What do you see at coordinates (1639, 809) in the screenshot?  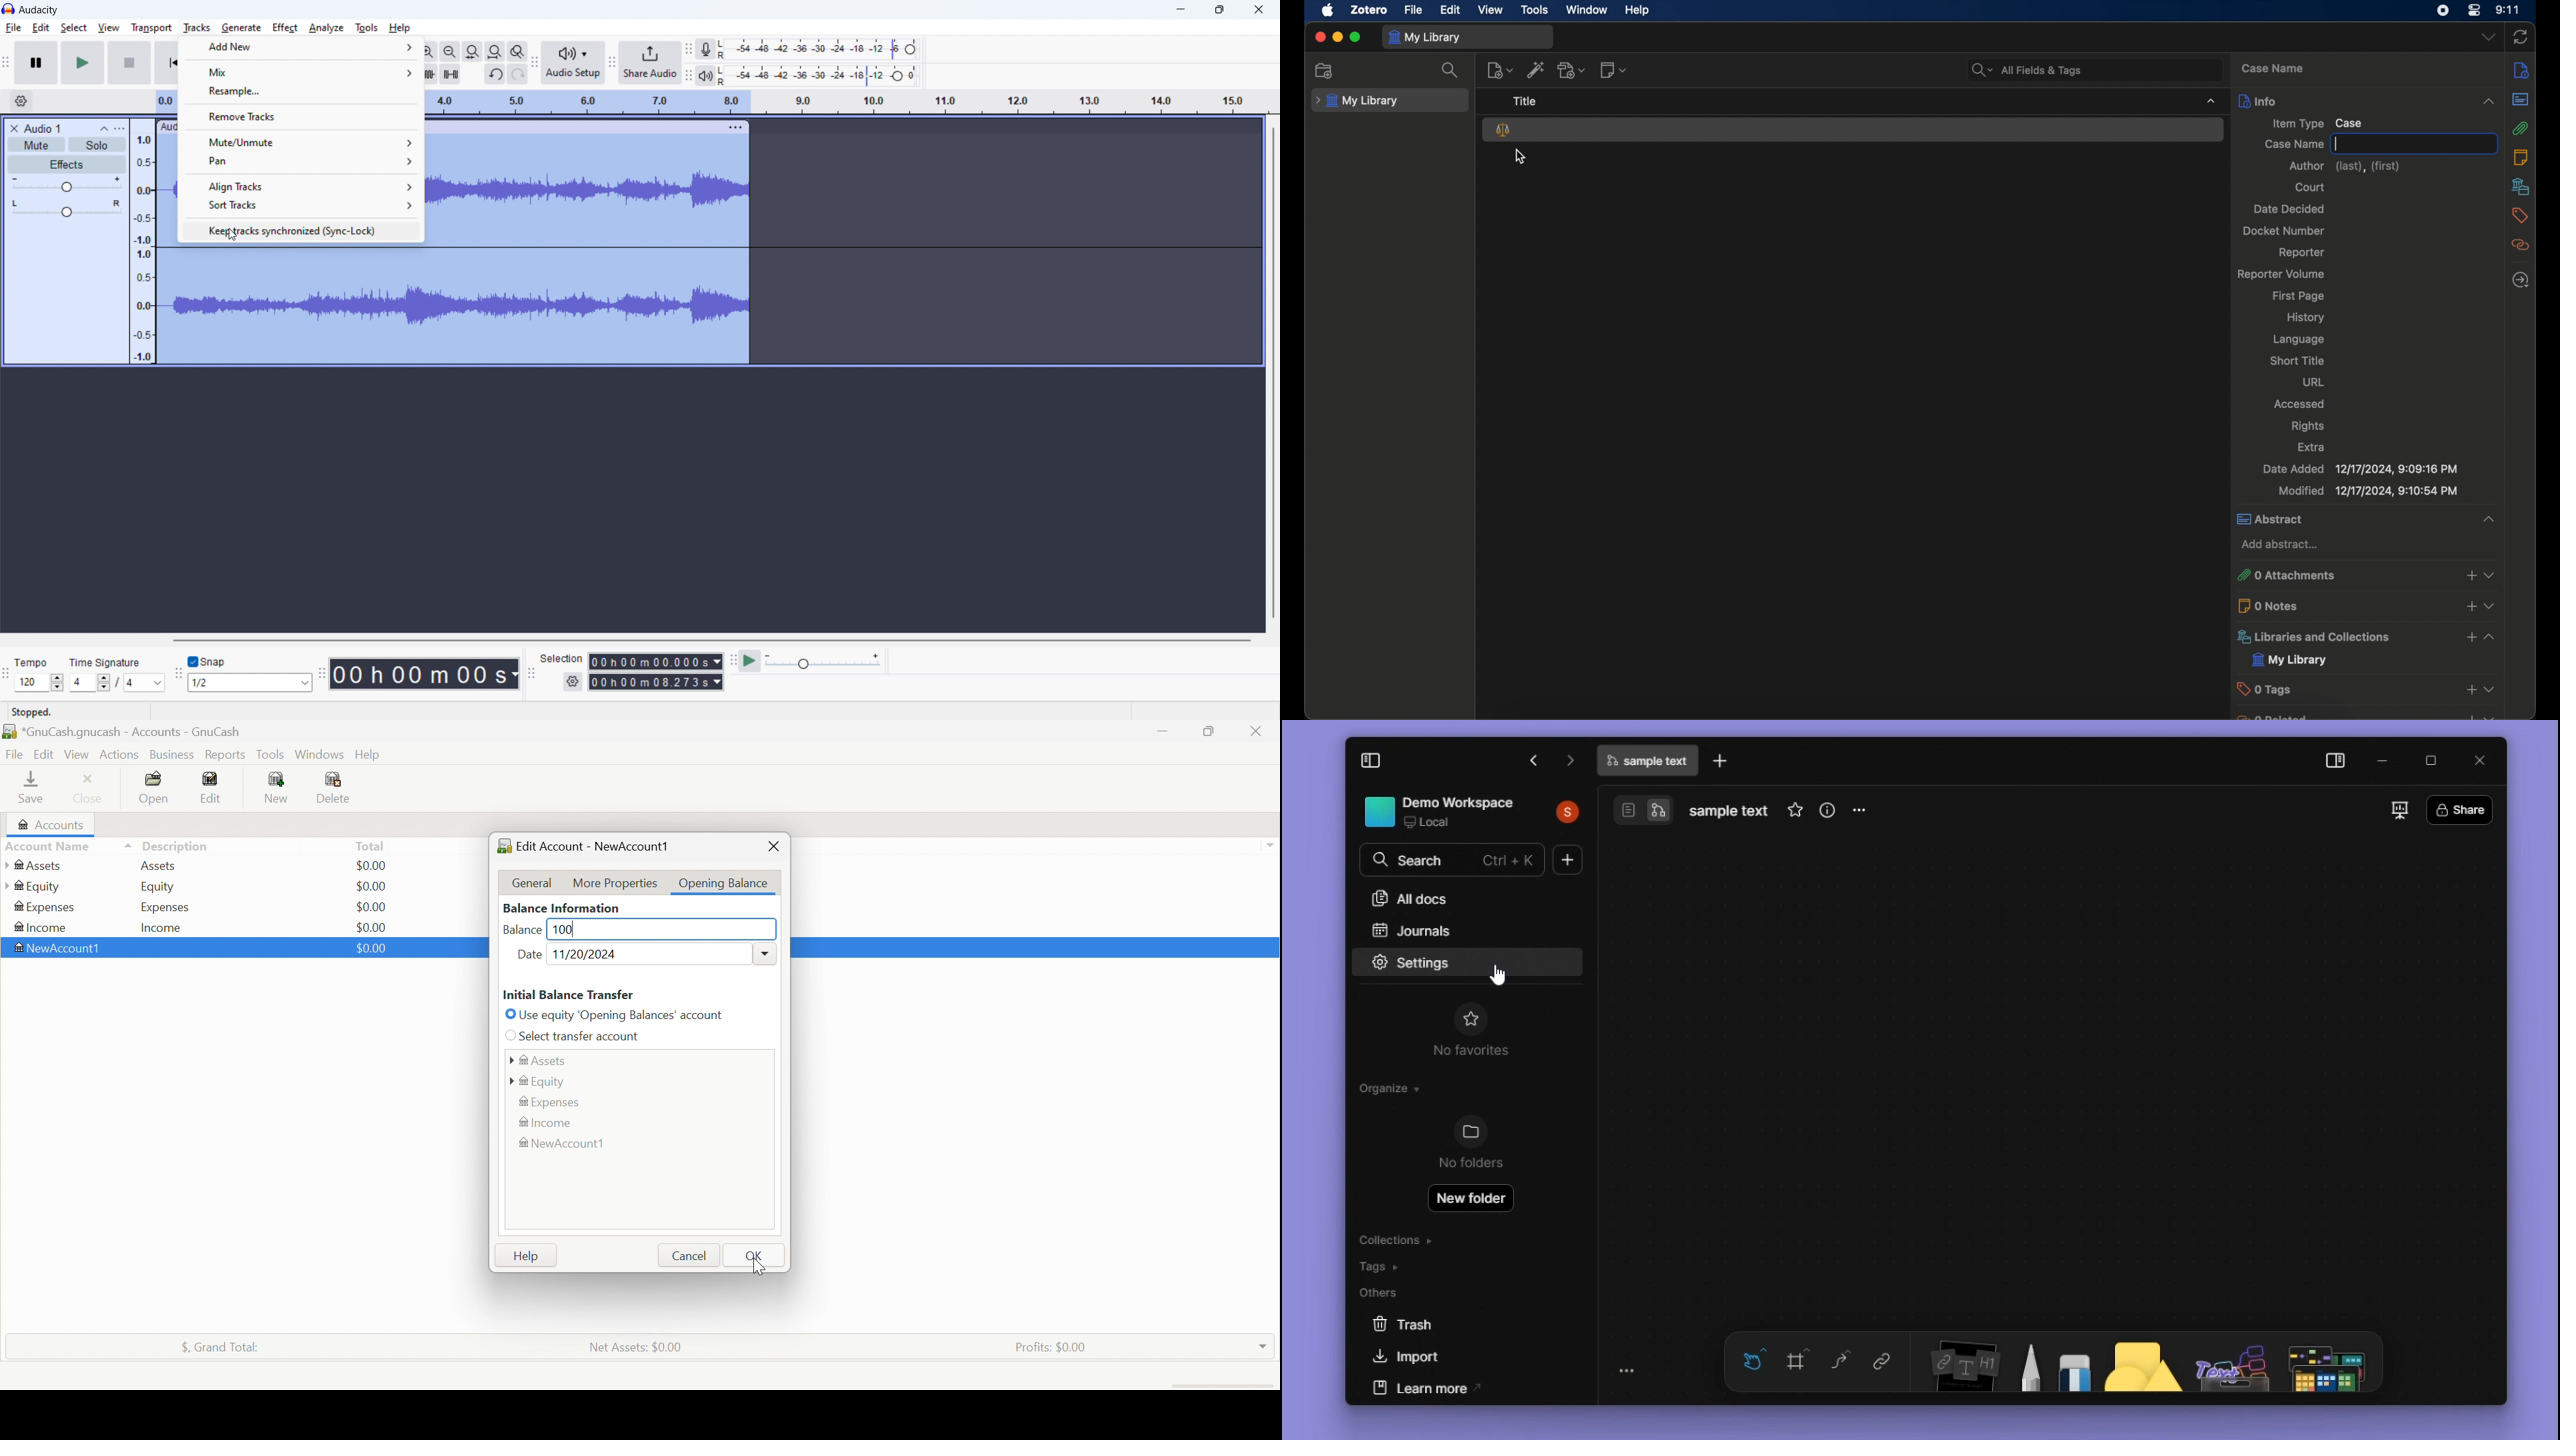 I see `switch page view/ edgeless view` at bounding box center [1639, 809].